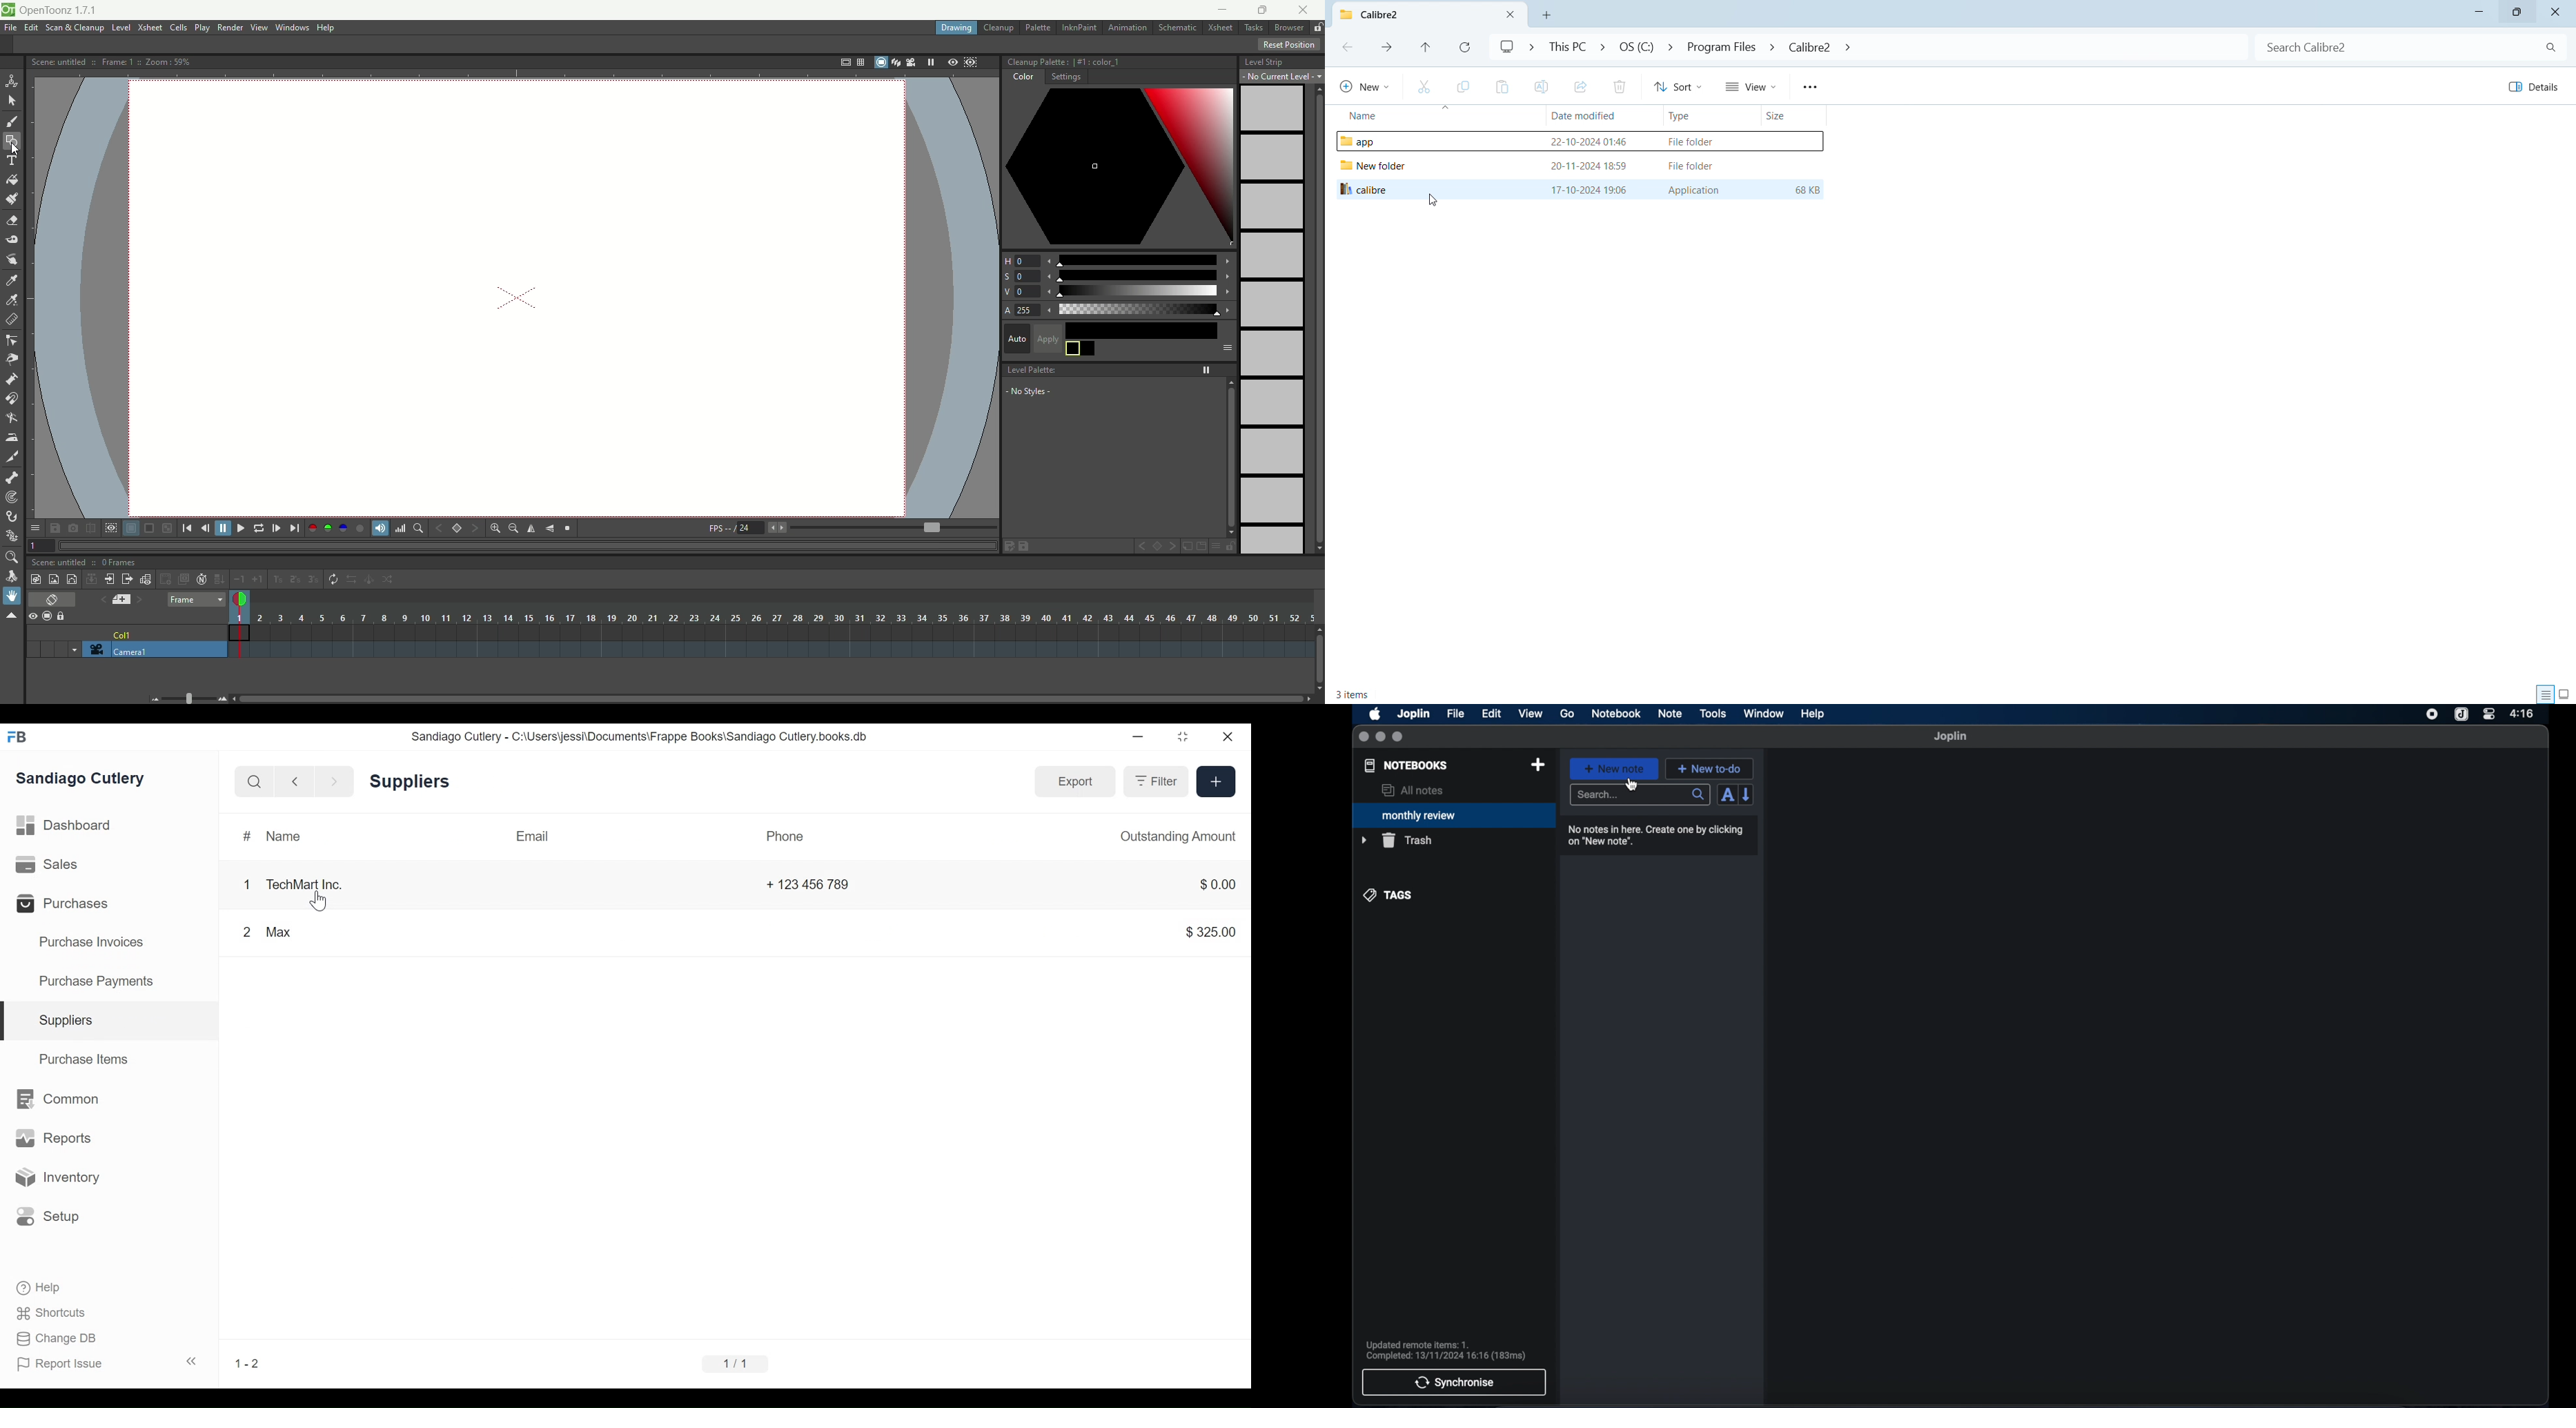 This screenshot has height=1428, width=2576. What do you see at coordinates (1229, 739) in the screenshot?
I see `close` at bounding box center [1229, 739].